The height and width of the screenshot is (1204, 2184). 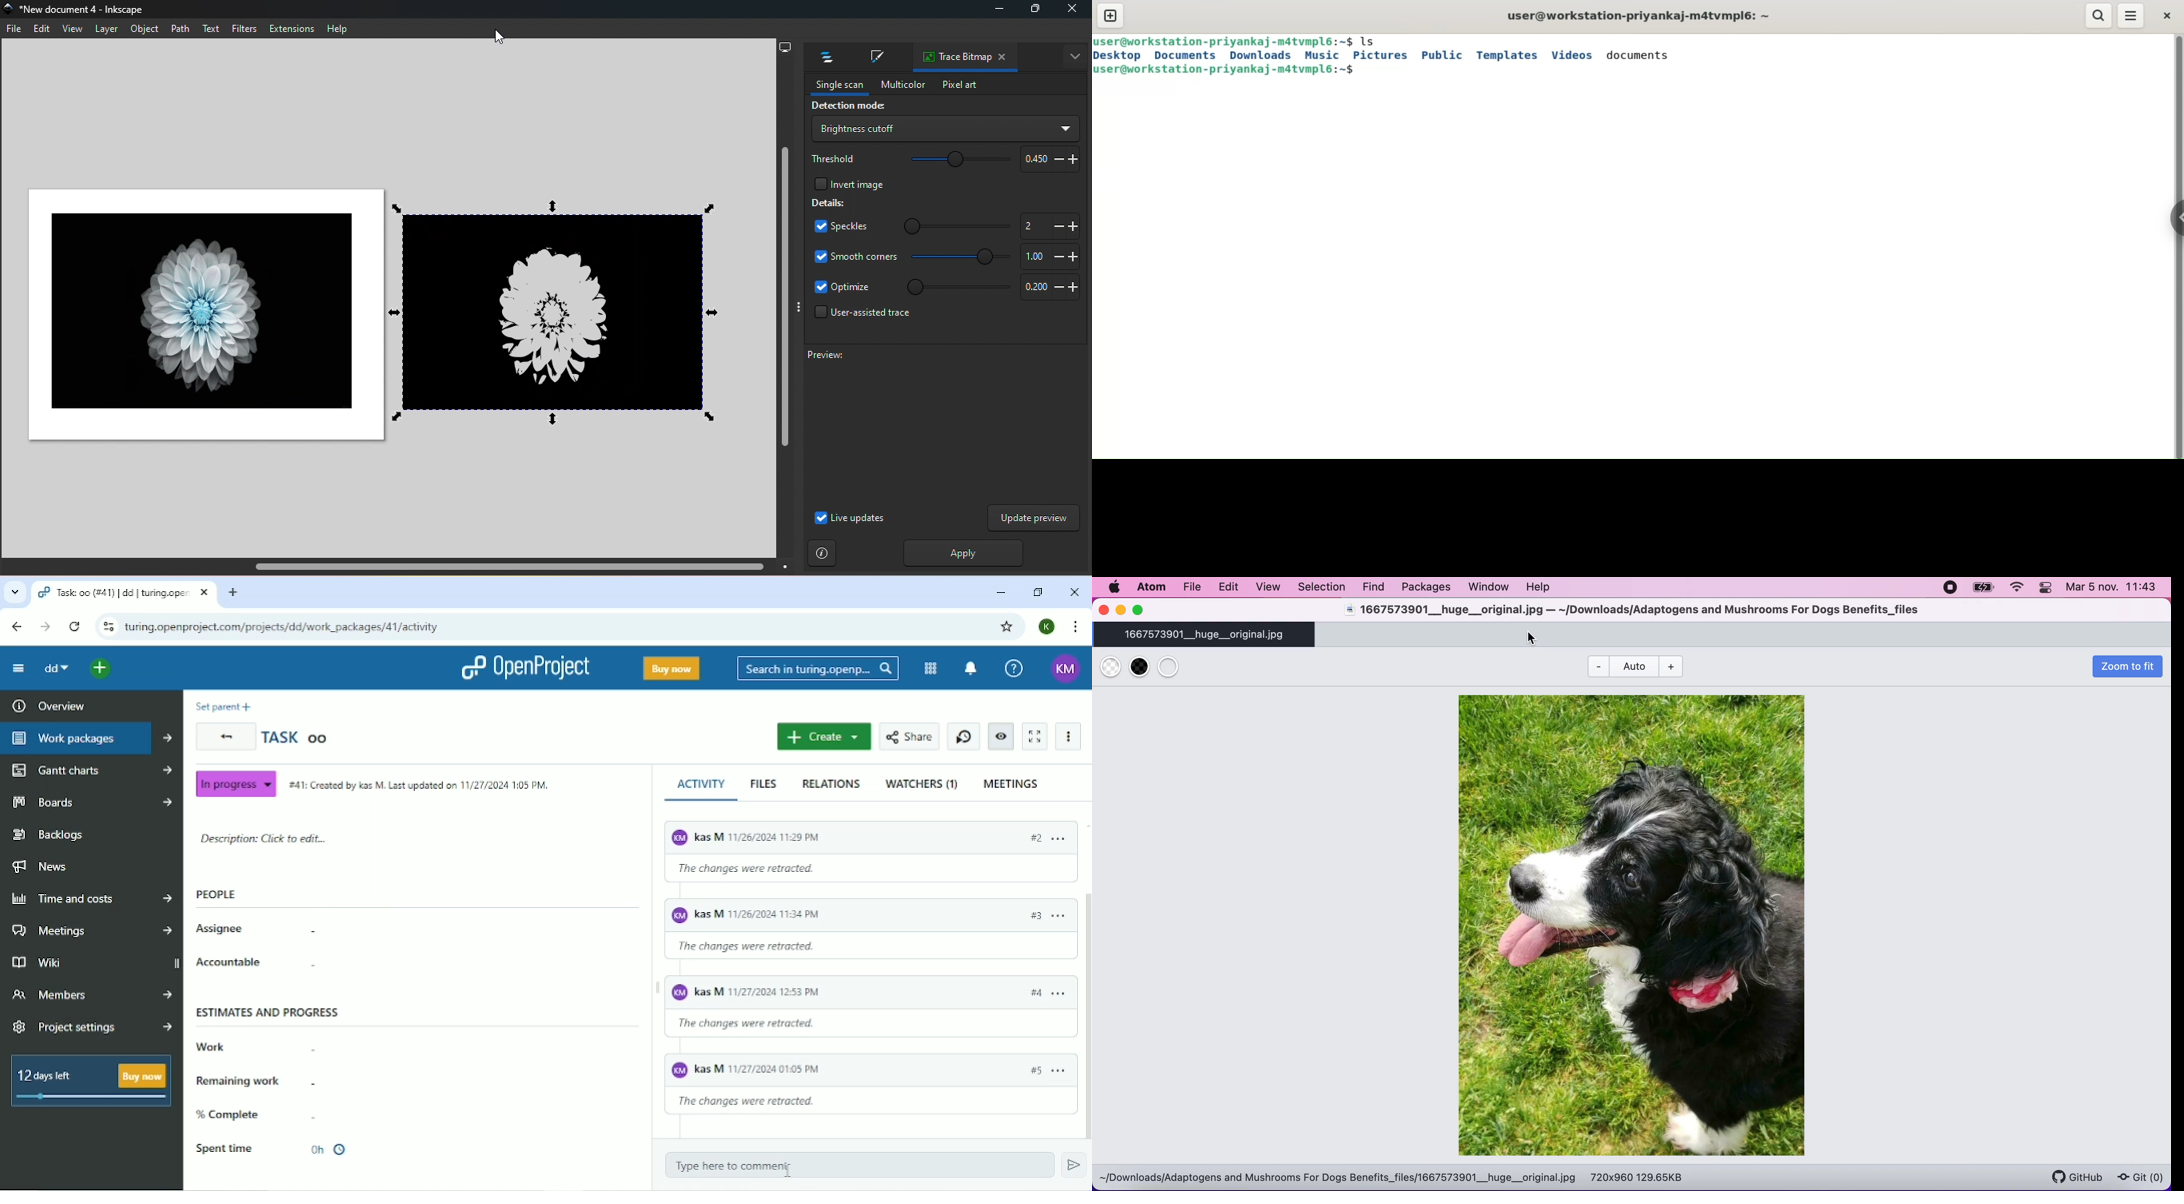 I want to click on Text, so click(x=212, y=29).